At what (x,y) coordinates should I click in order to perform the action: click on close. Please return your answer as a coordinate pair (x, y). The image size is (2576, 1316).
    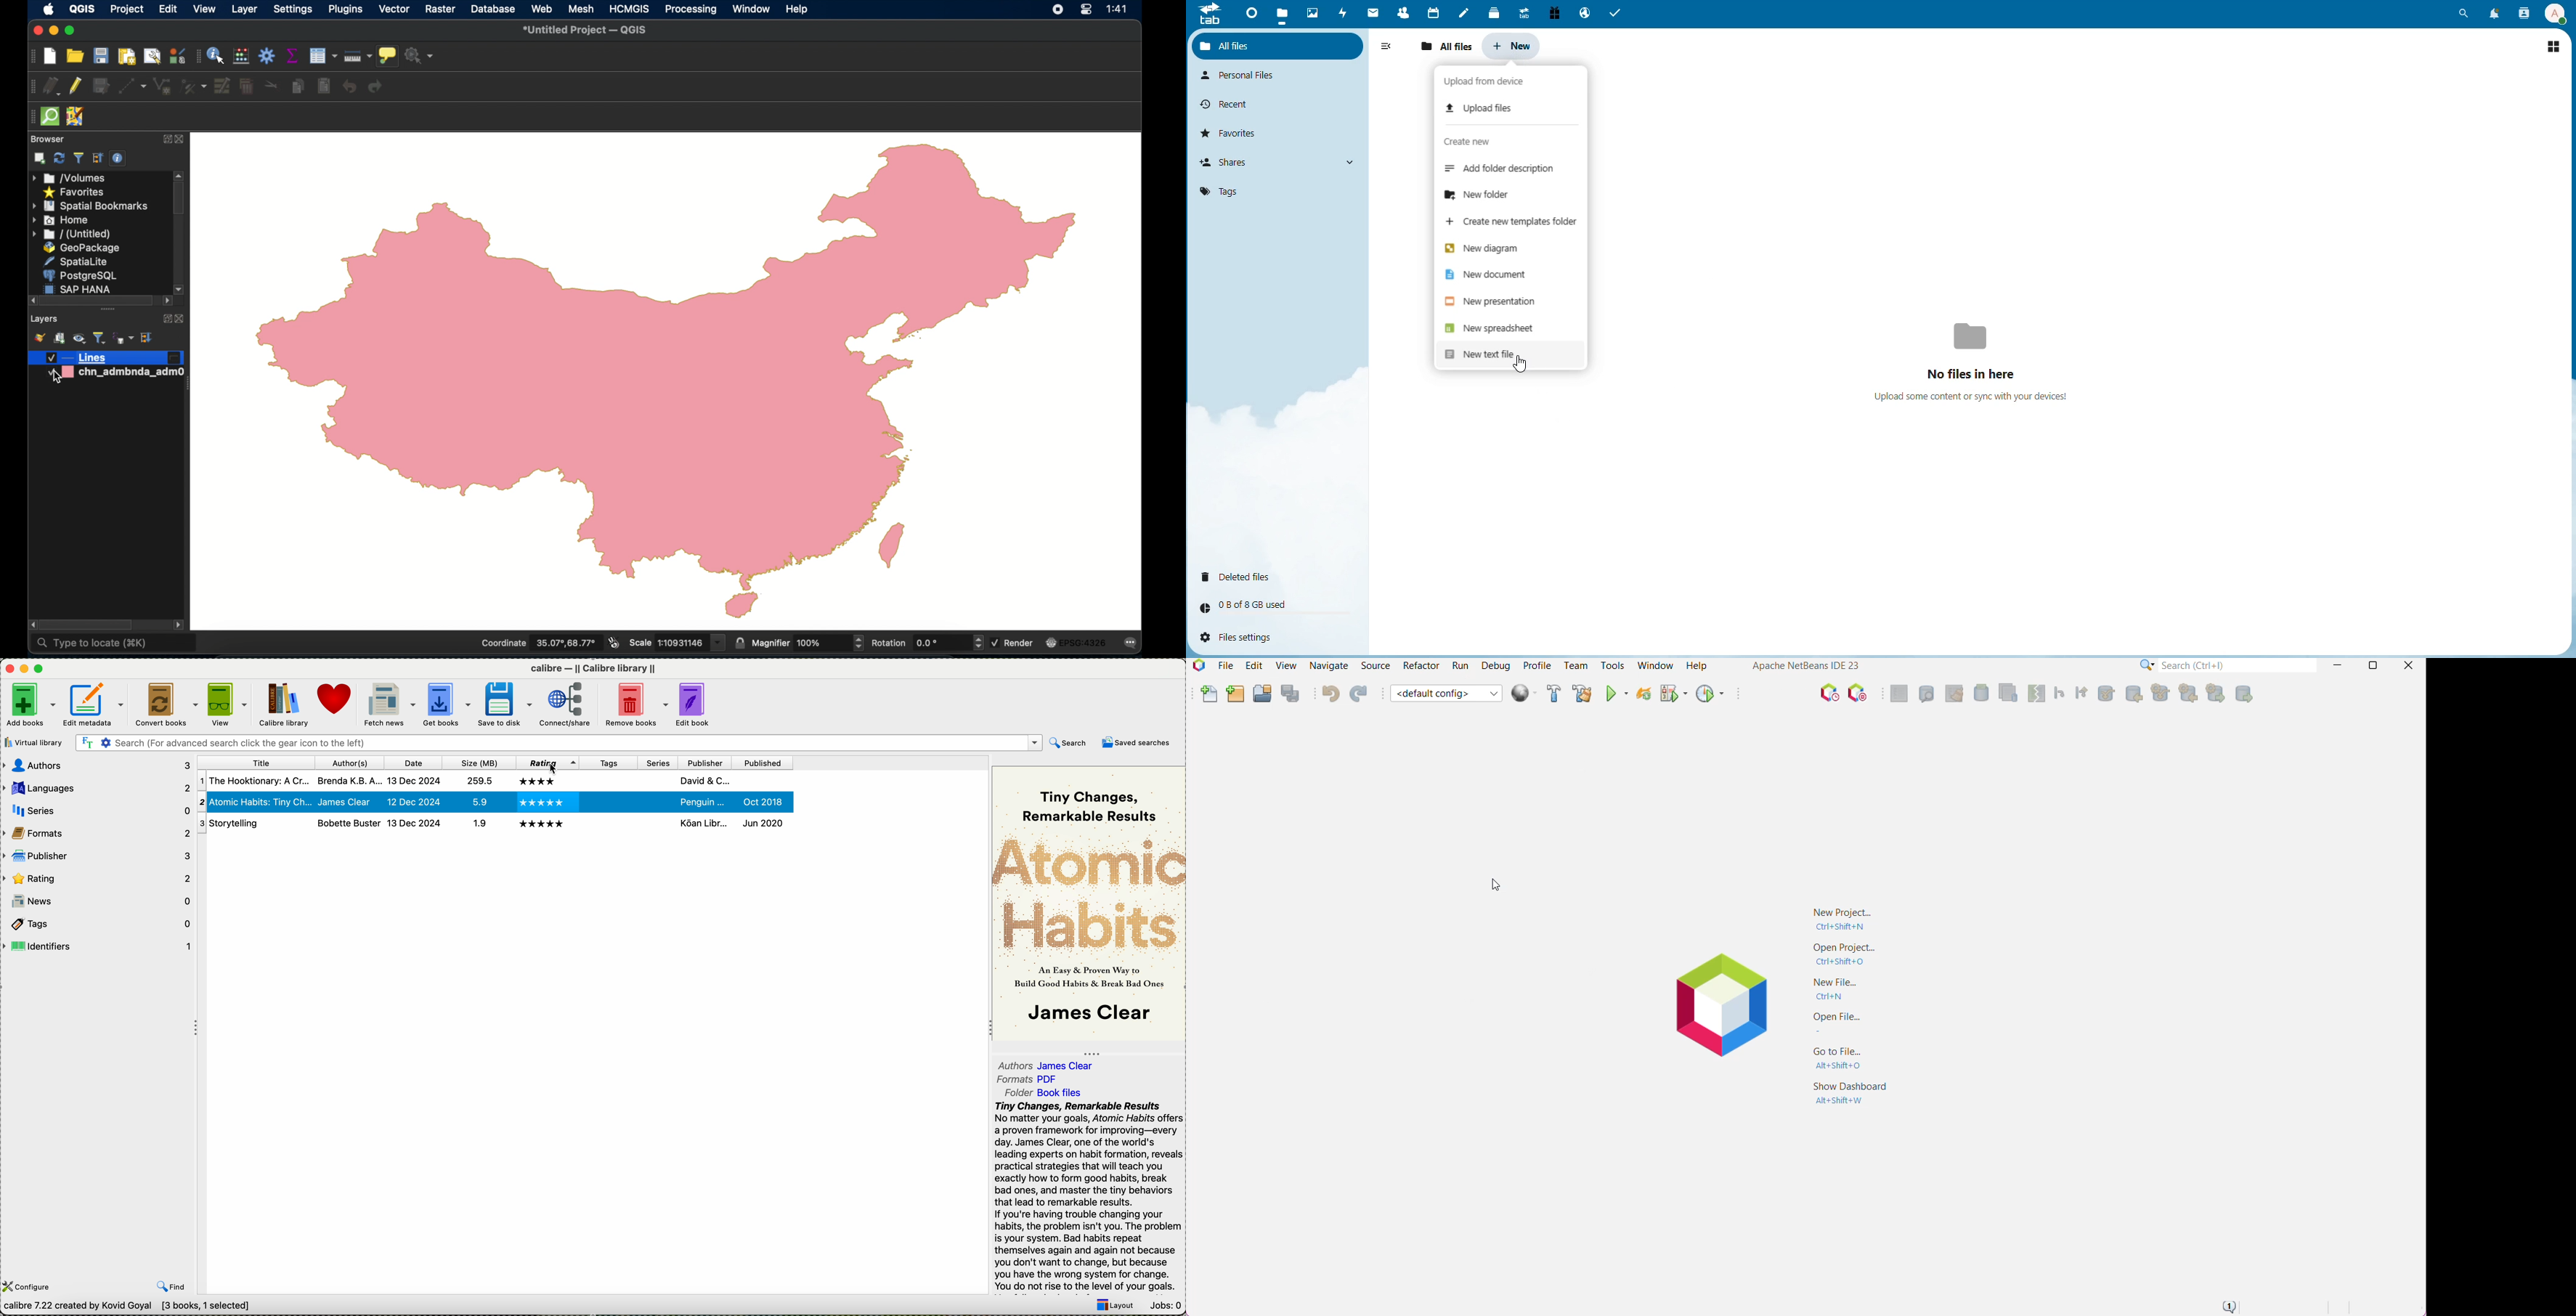
    Looking at the image, I should click on (180, 140).